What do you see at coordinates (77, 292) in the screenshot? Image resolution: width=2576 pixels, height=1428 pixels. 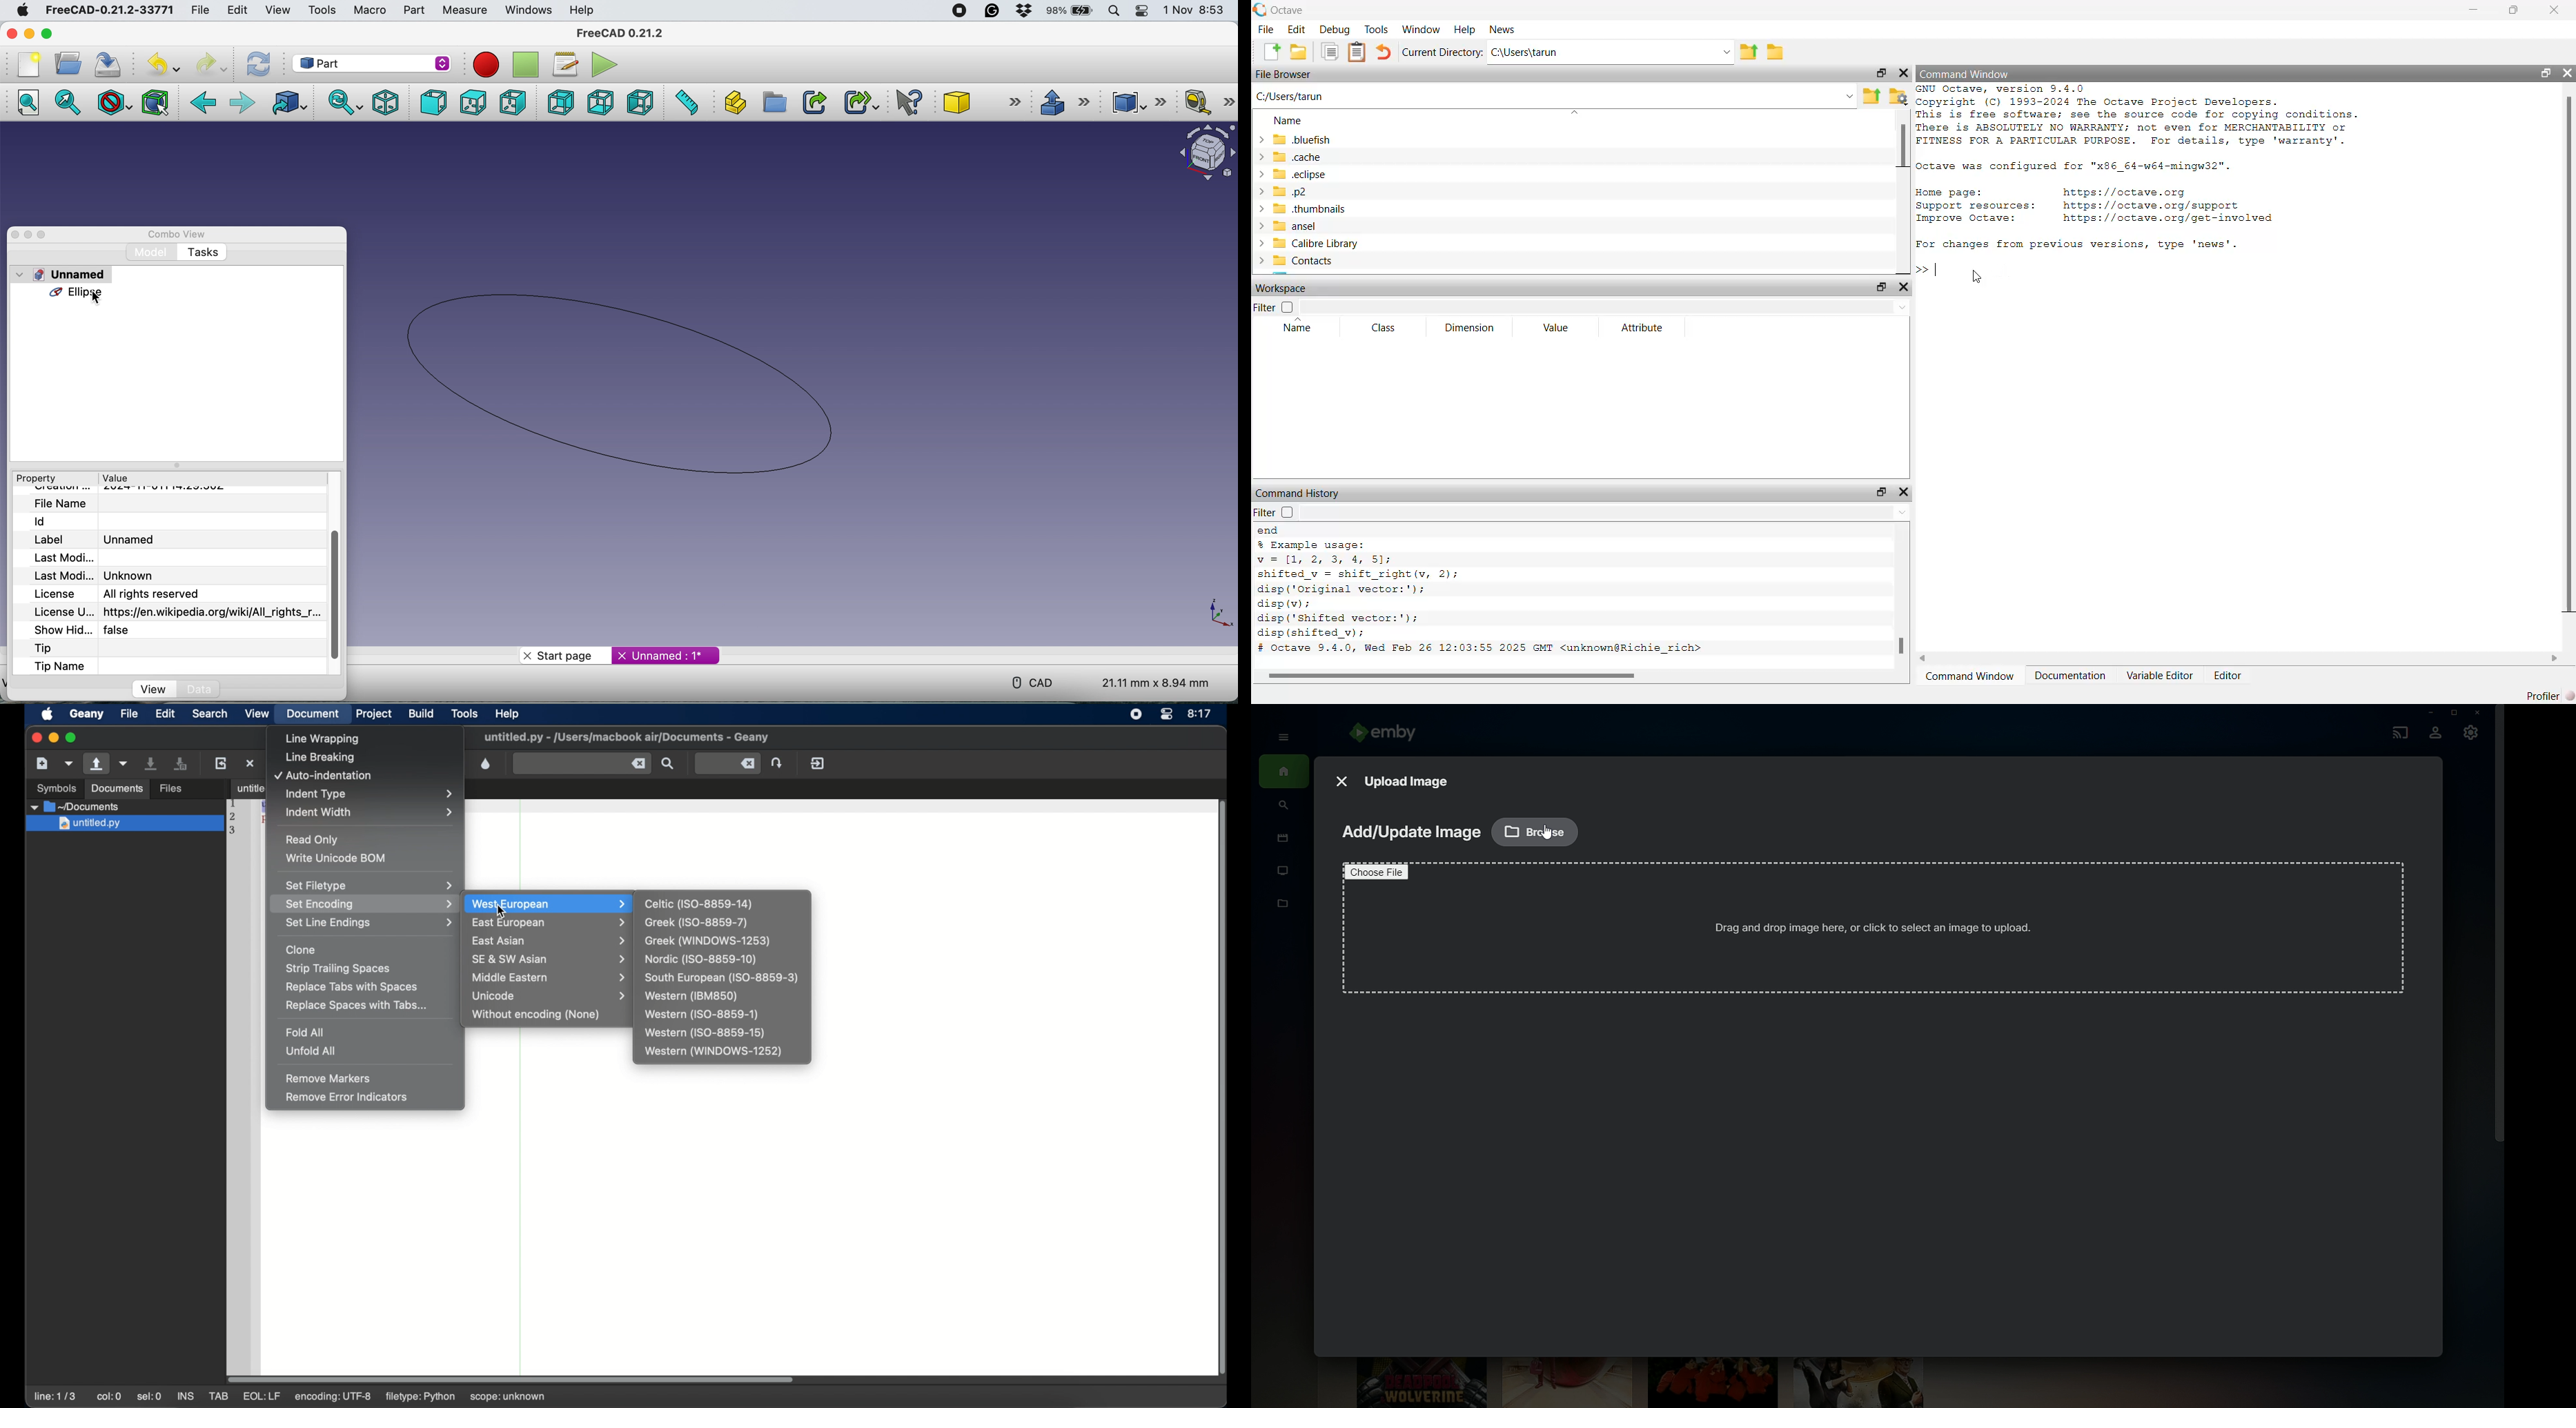 I see `ellipse` at bounding box center [77, 292].